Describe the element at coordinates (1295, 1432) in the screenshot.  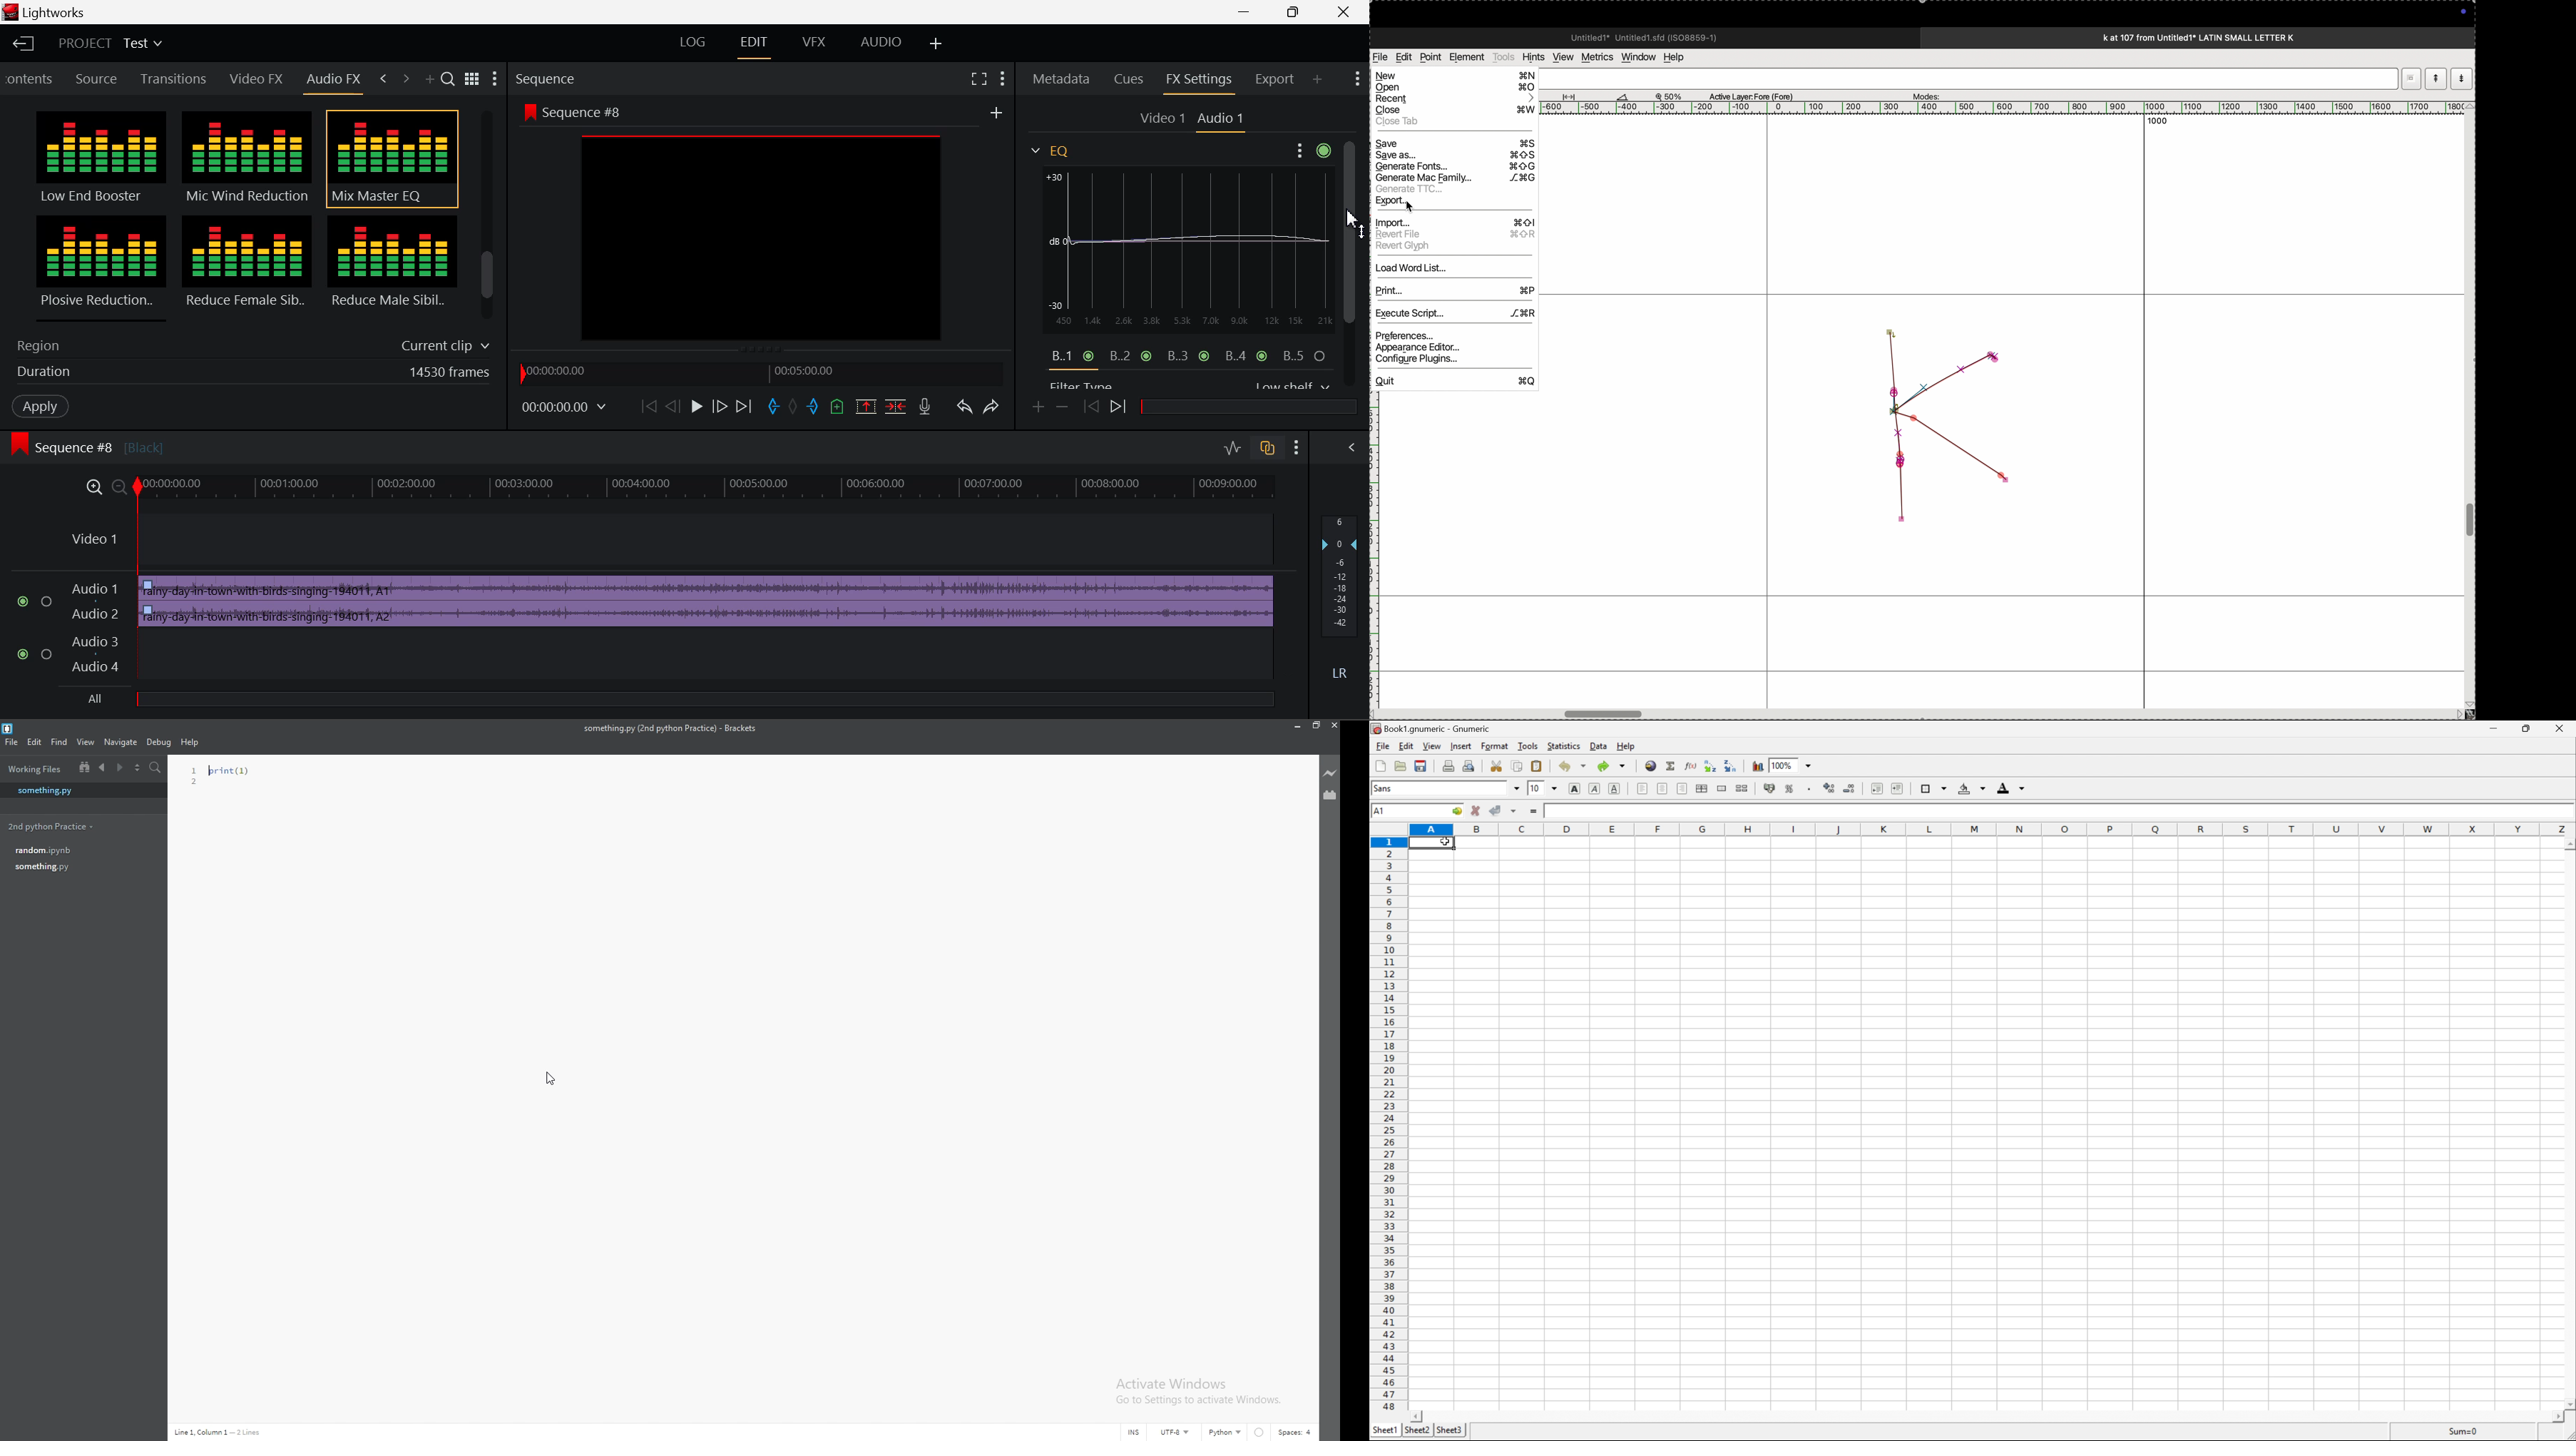
I see `spaces: 4` at that location.